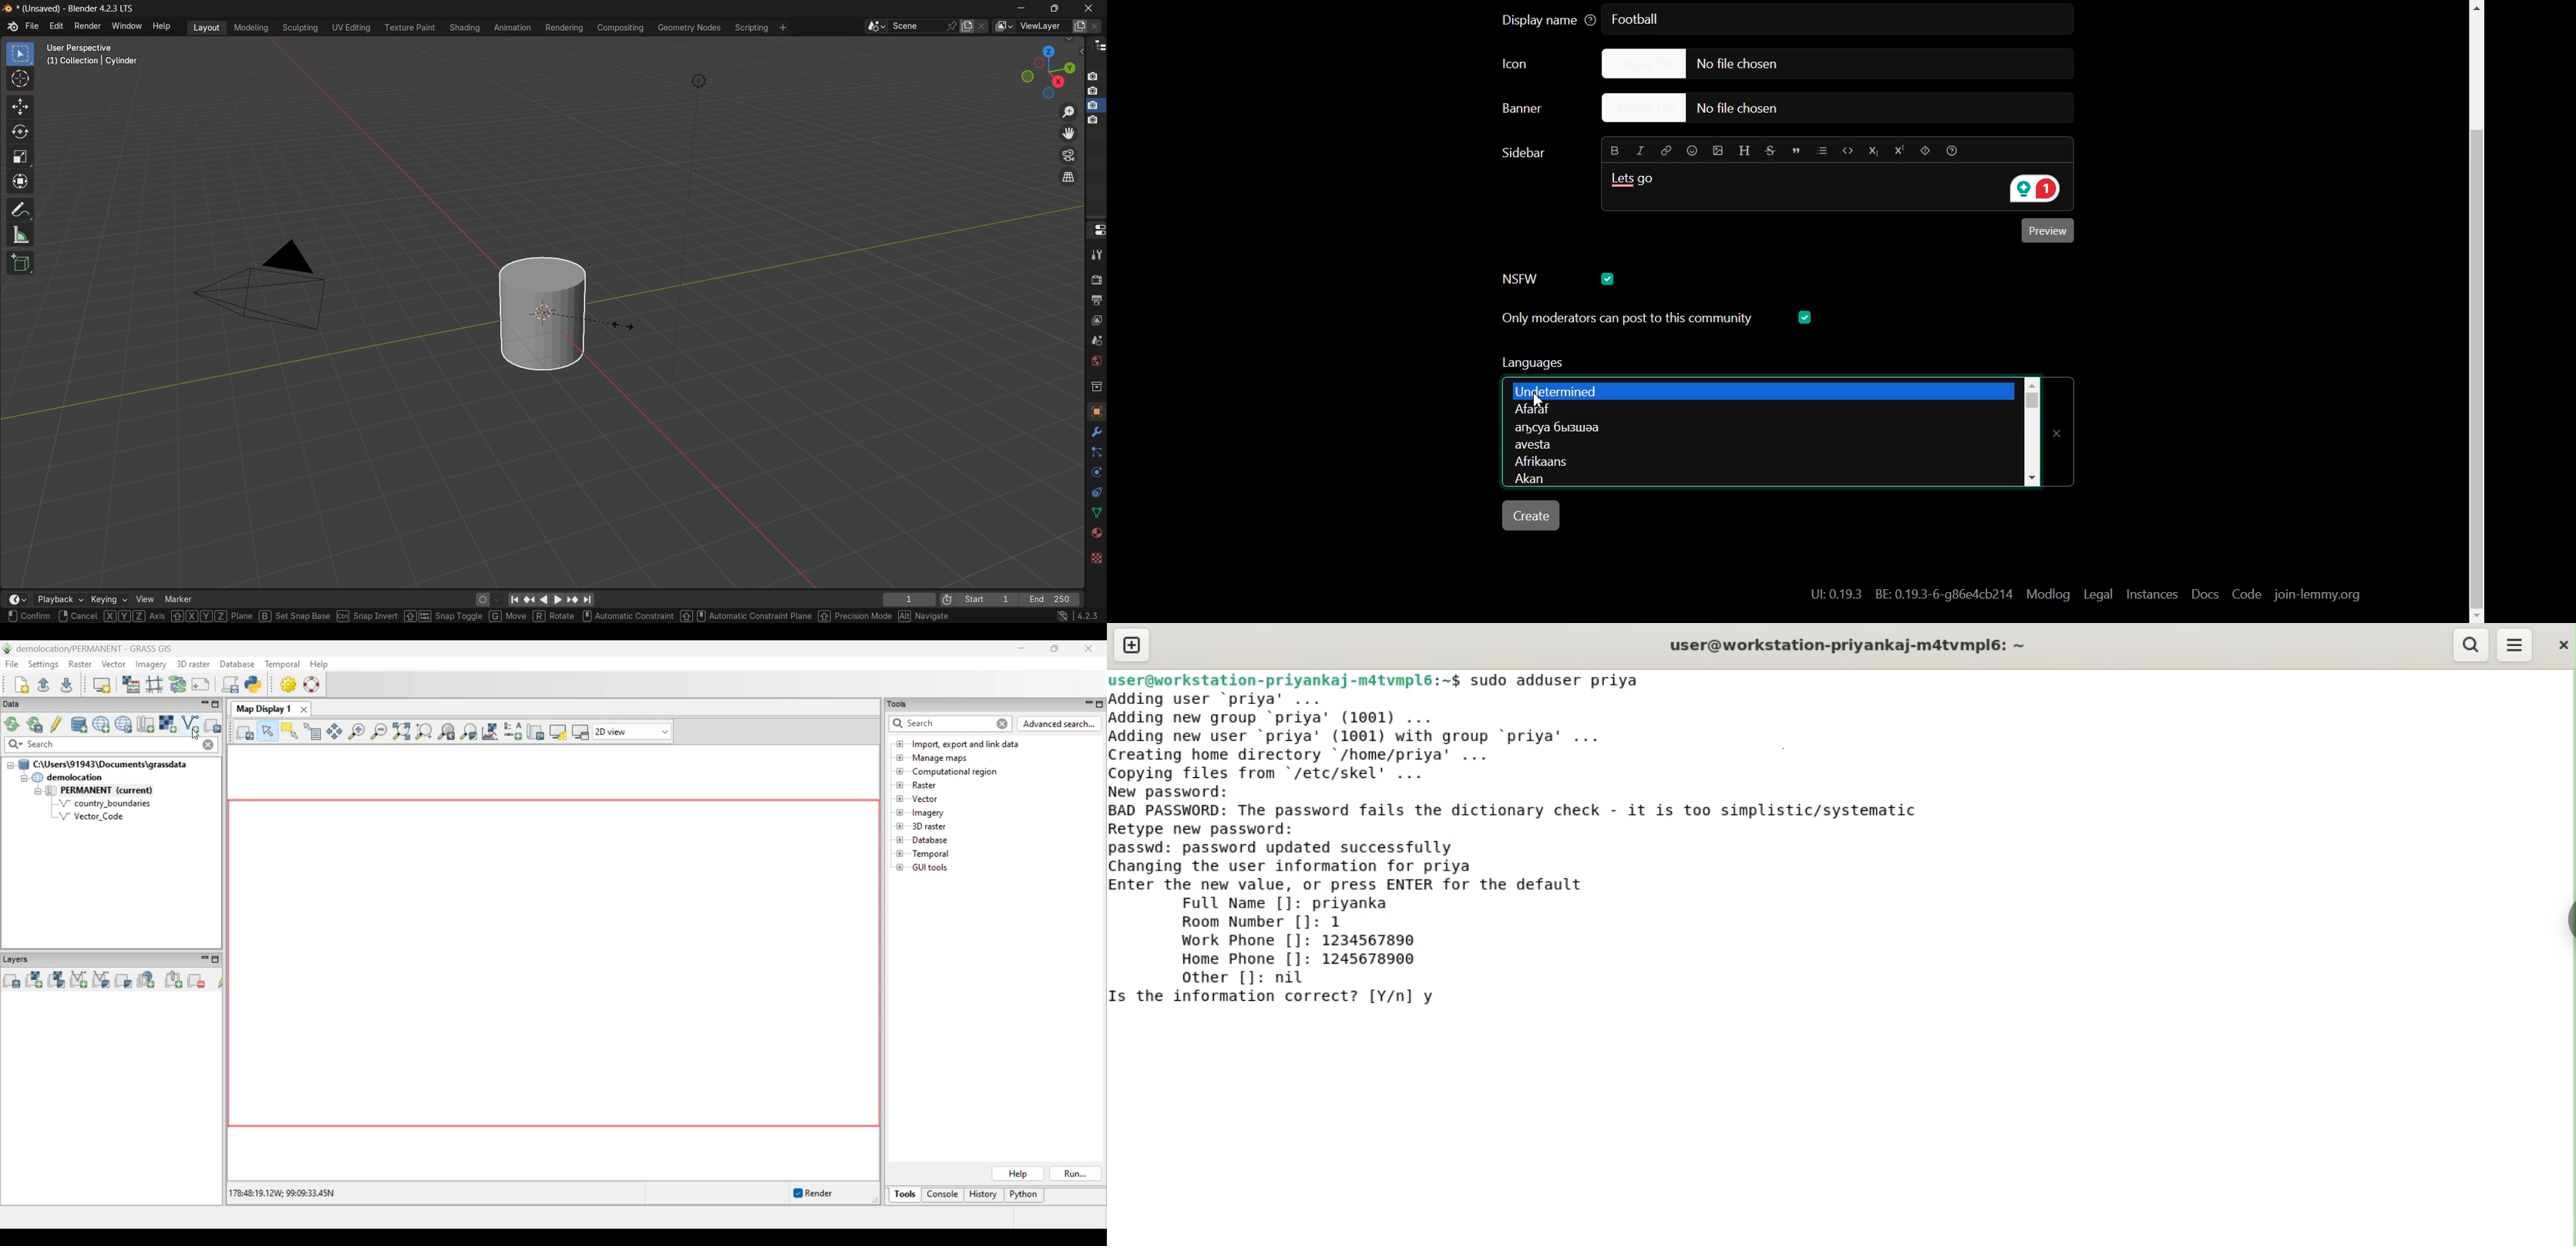  What do you see at coordinates (968, 26) in the screenshot?
I see `new scene` at bounding box center [968, 26].